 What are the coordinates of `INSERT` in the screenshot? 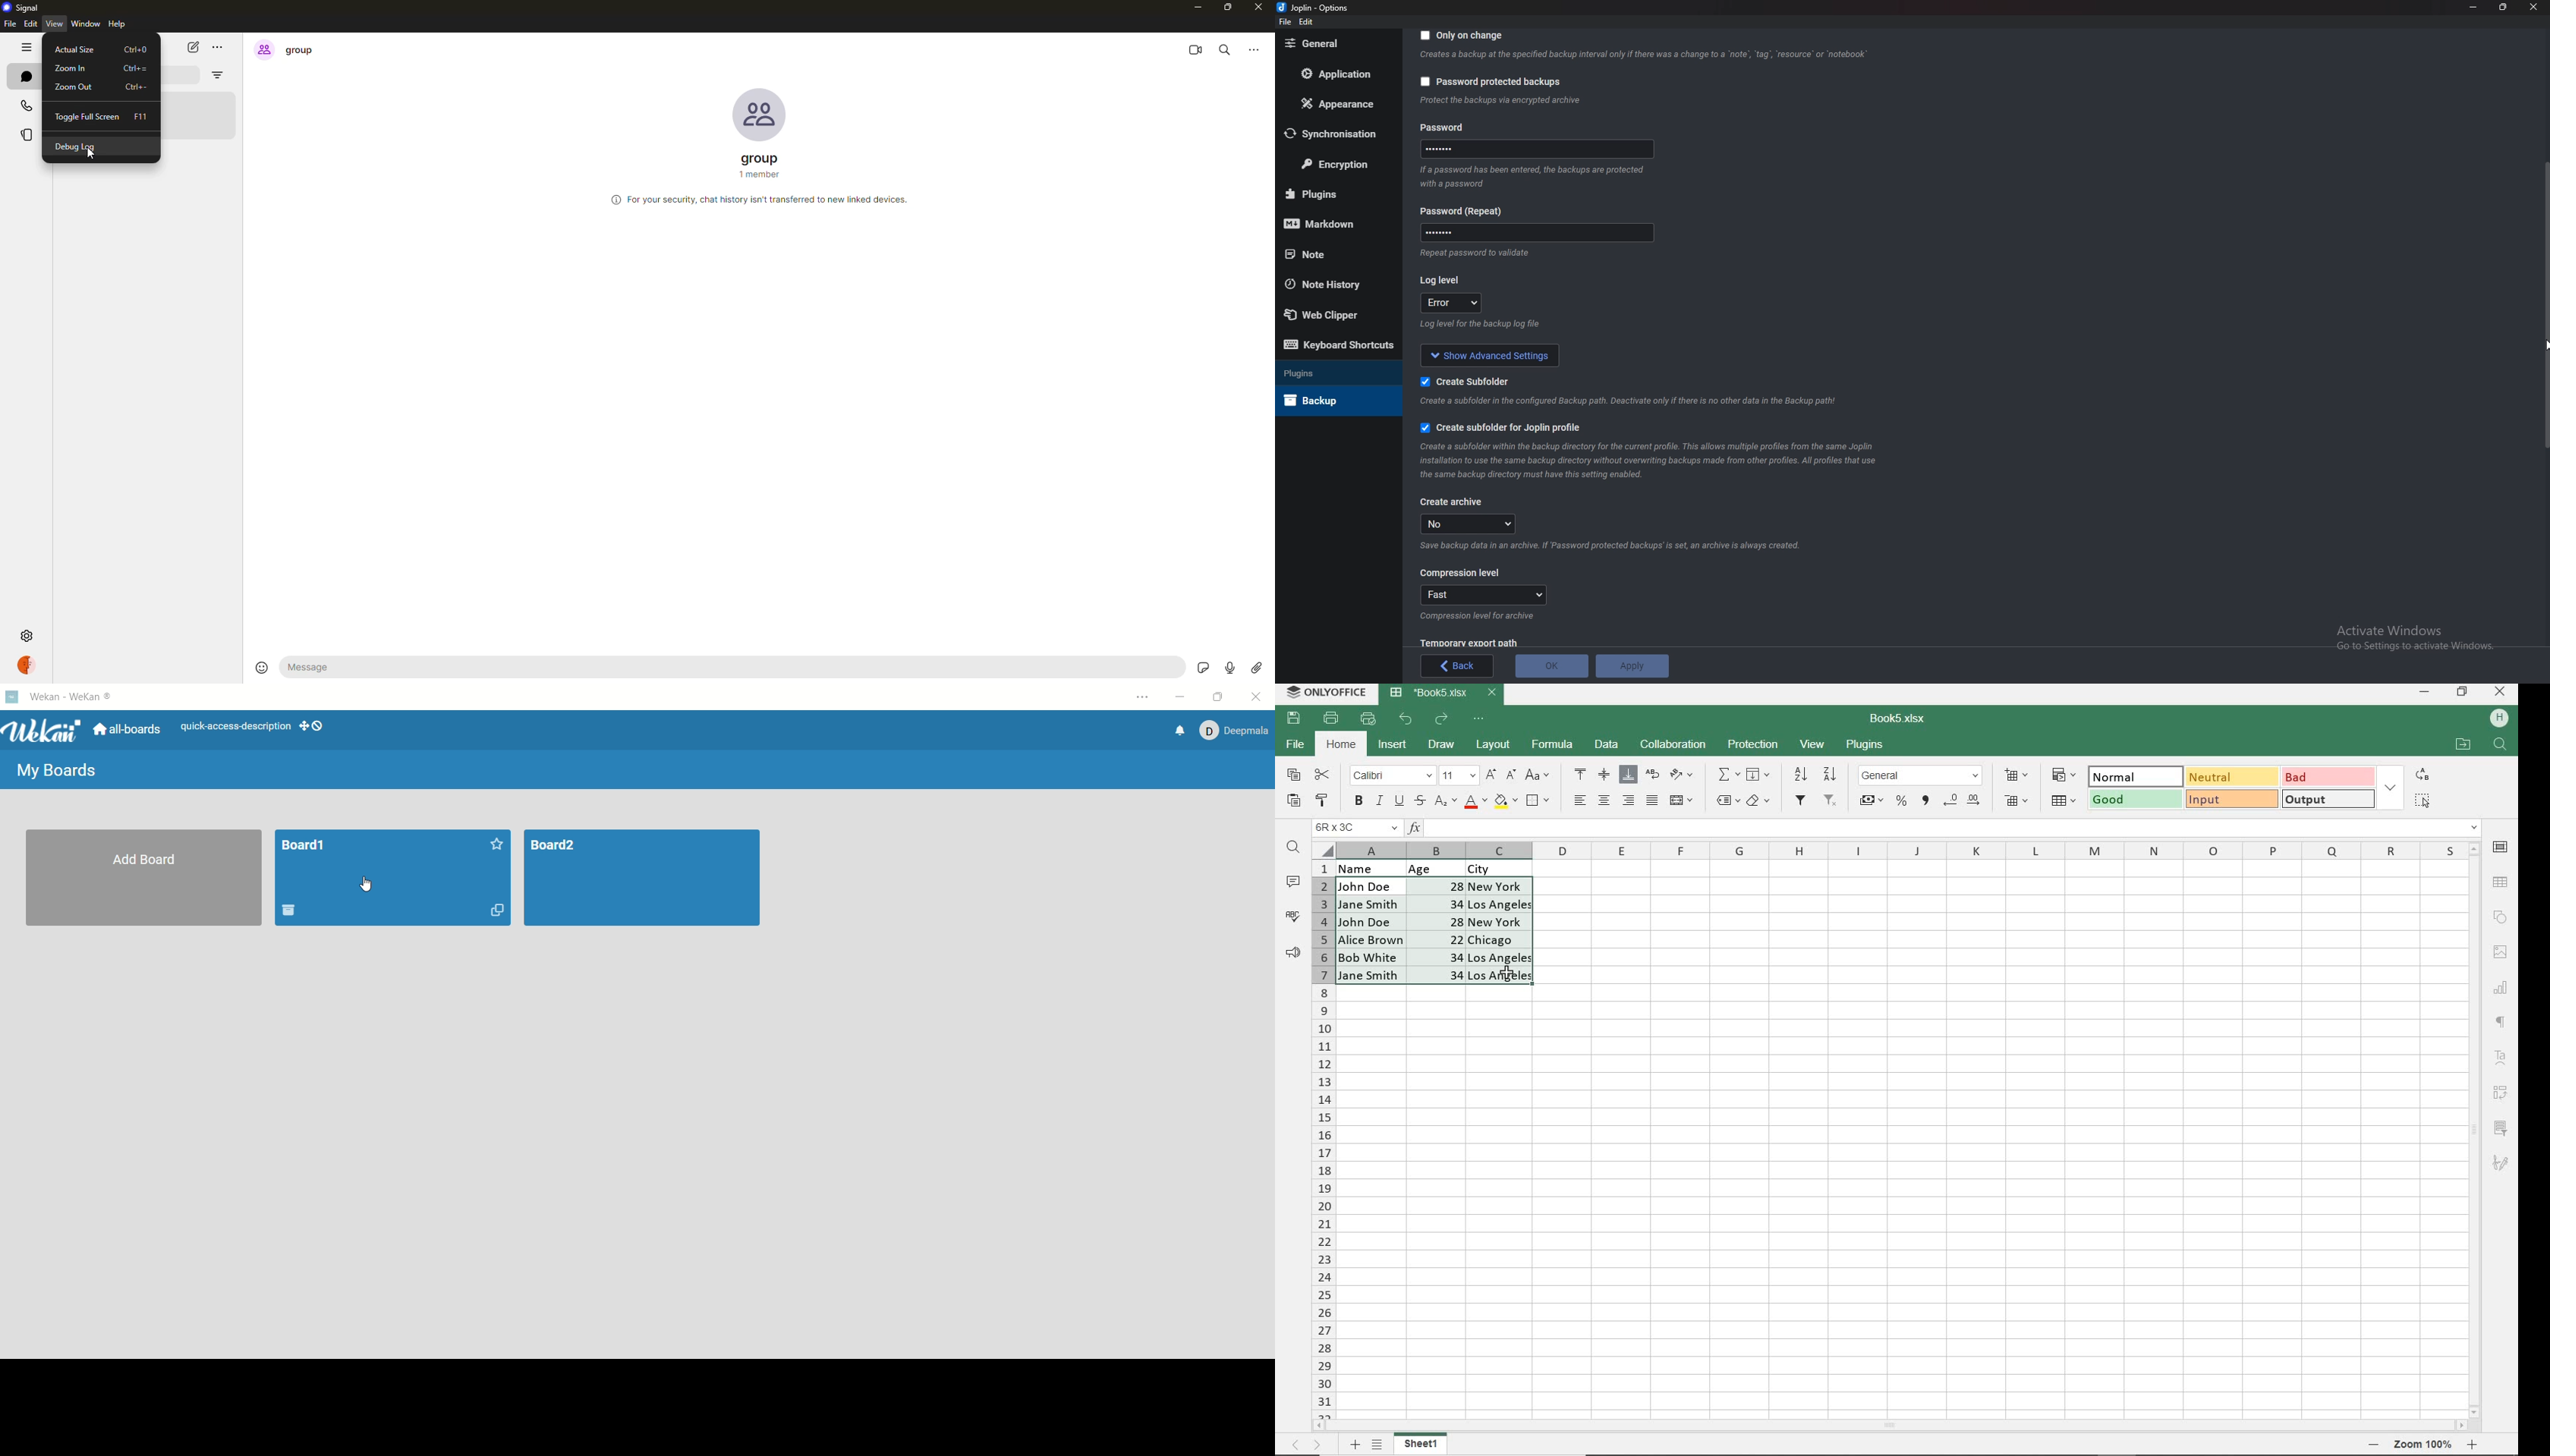 It's located at (1393, 747).